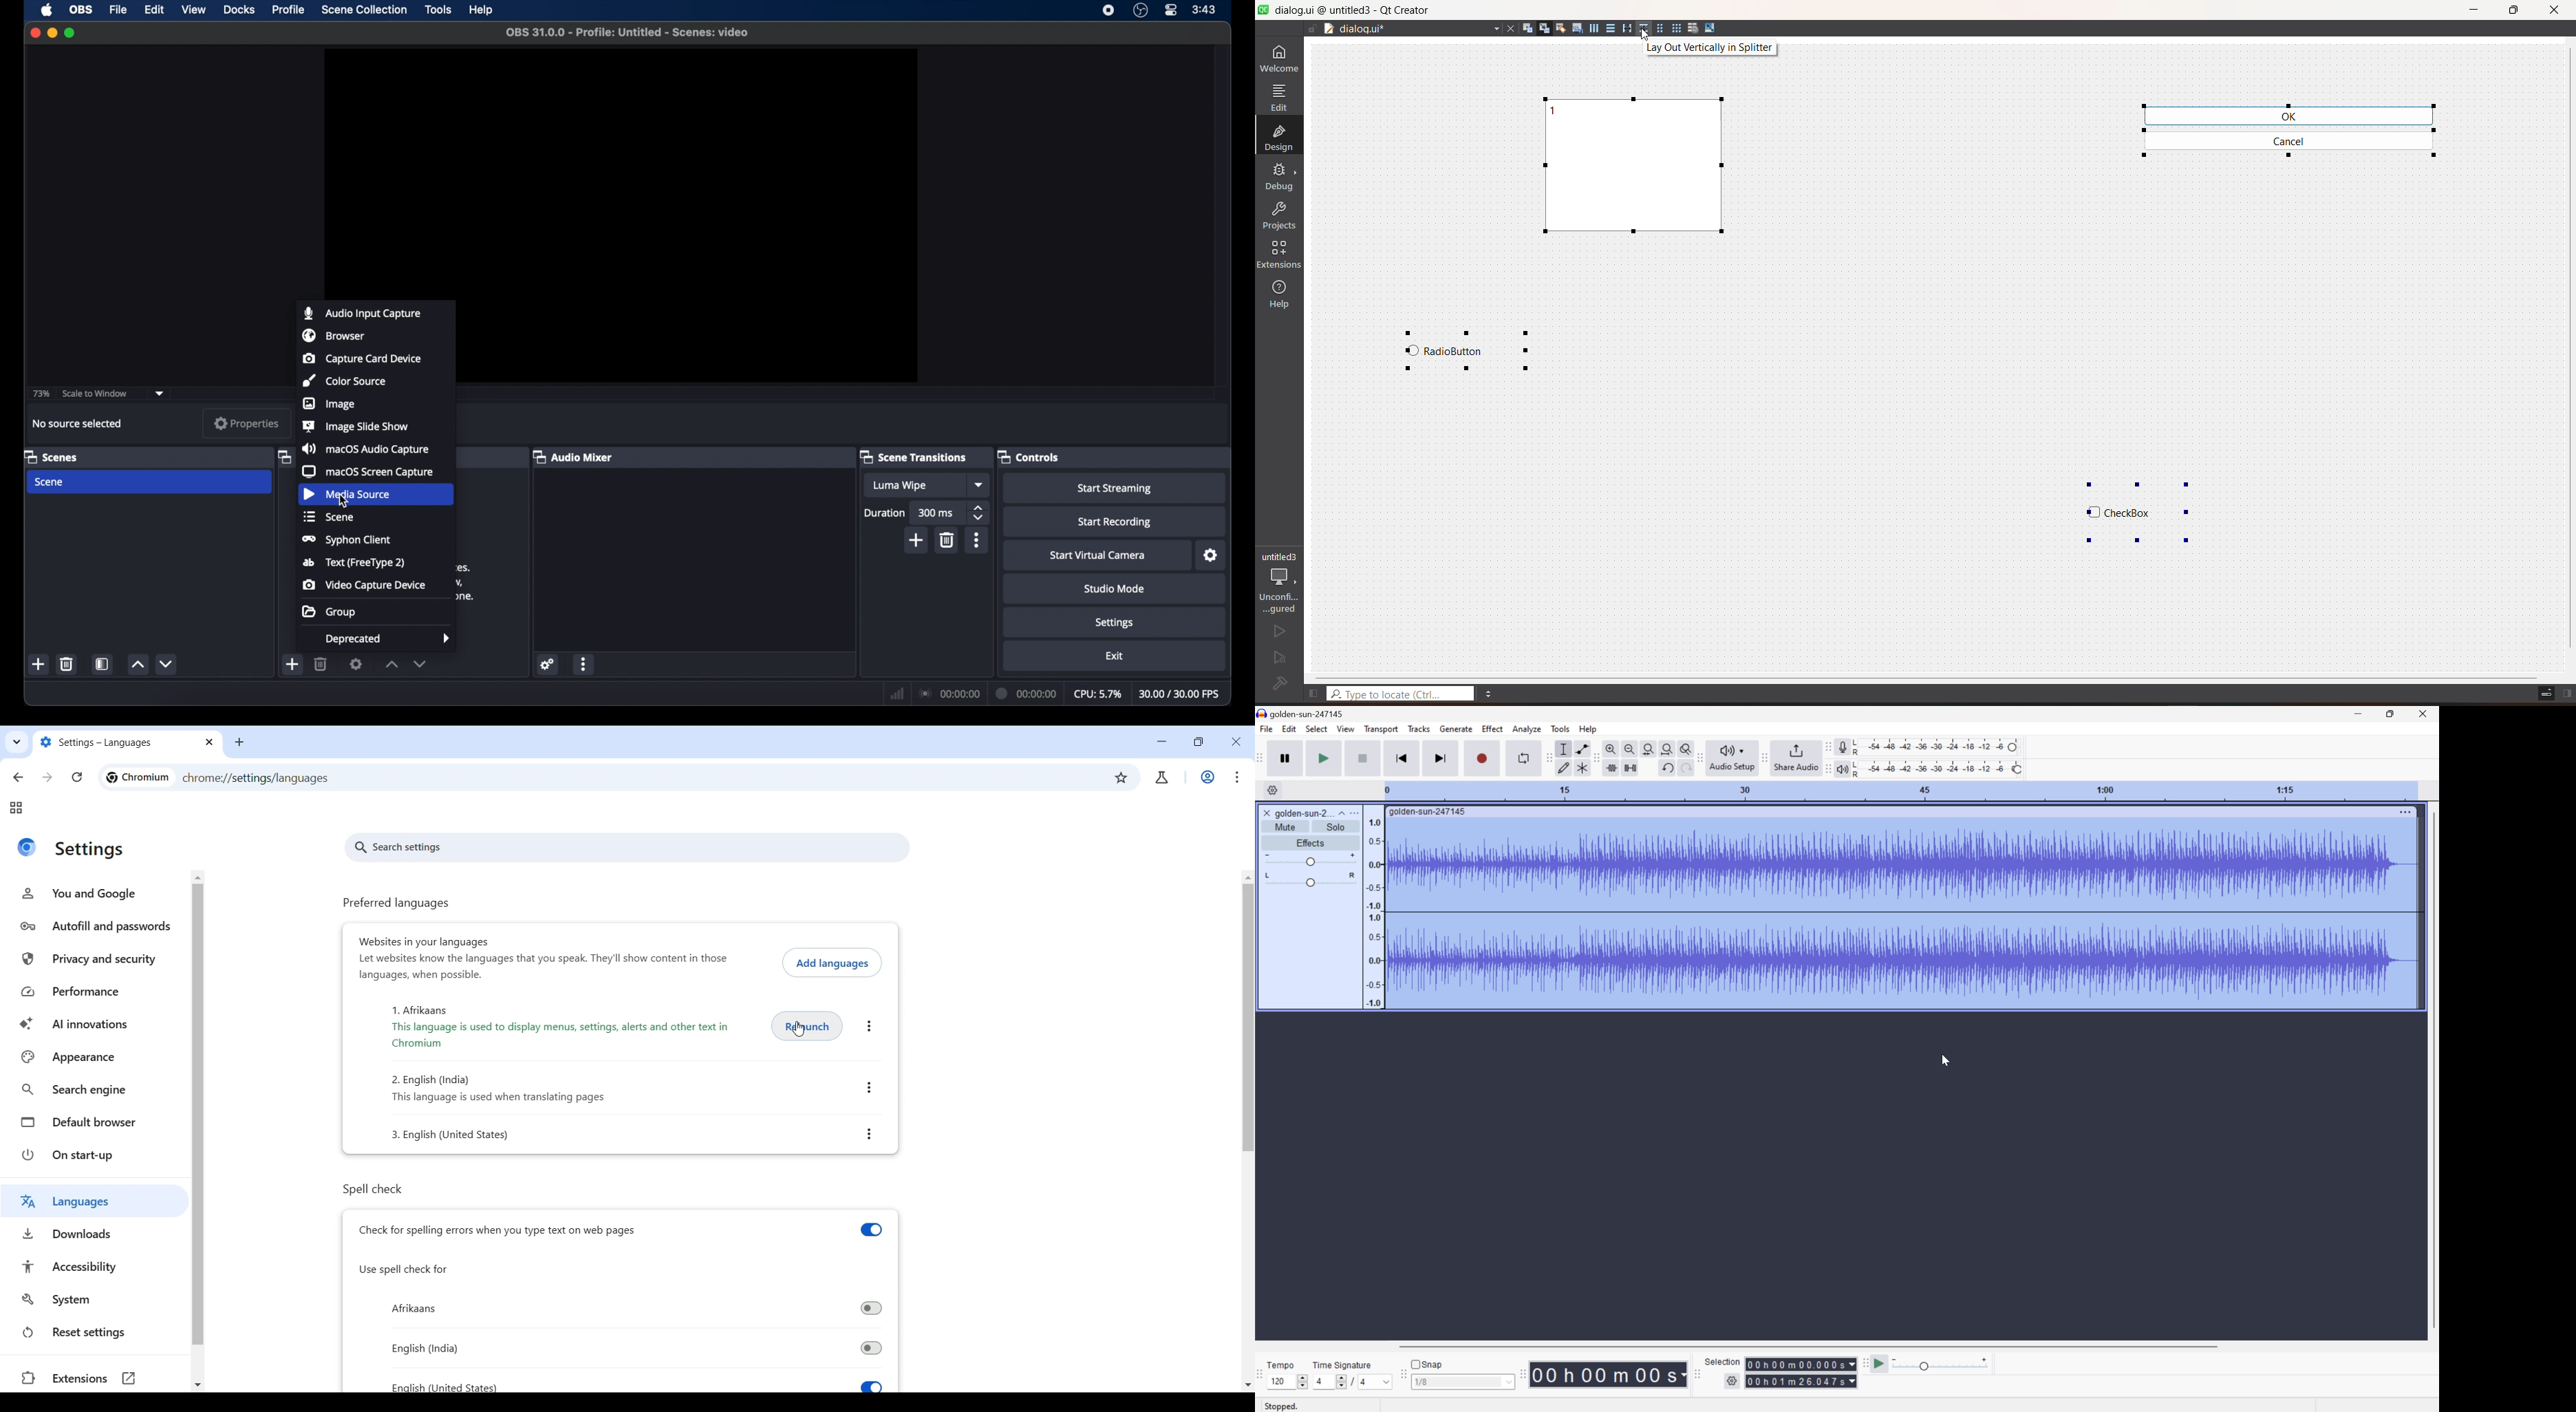 Image resolution: width=2576 pixels, height=1428 pixels. Describe the element at coordinates (1336, 827) in the screenshot. I see `Solo` at that location.